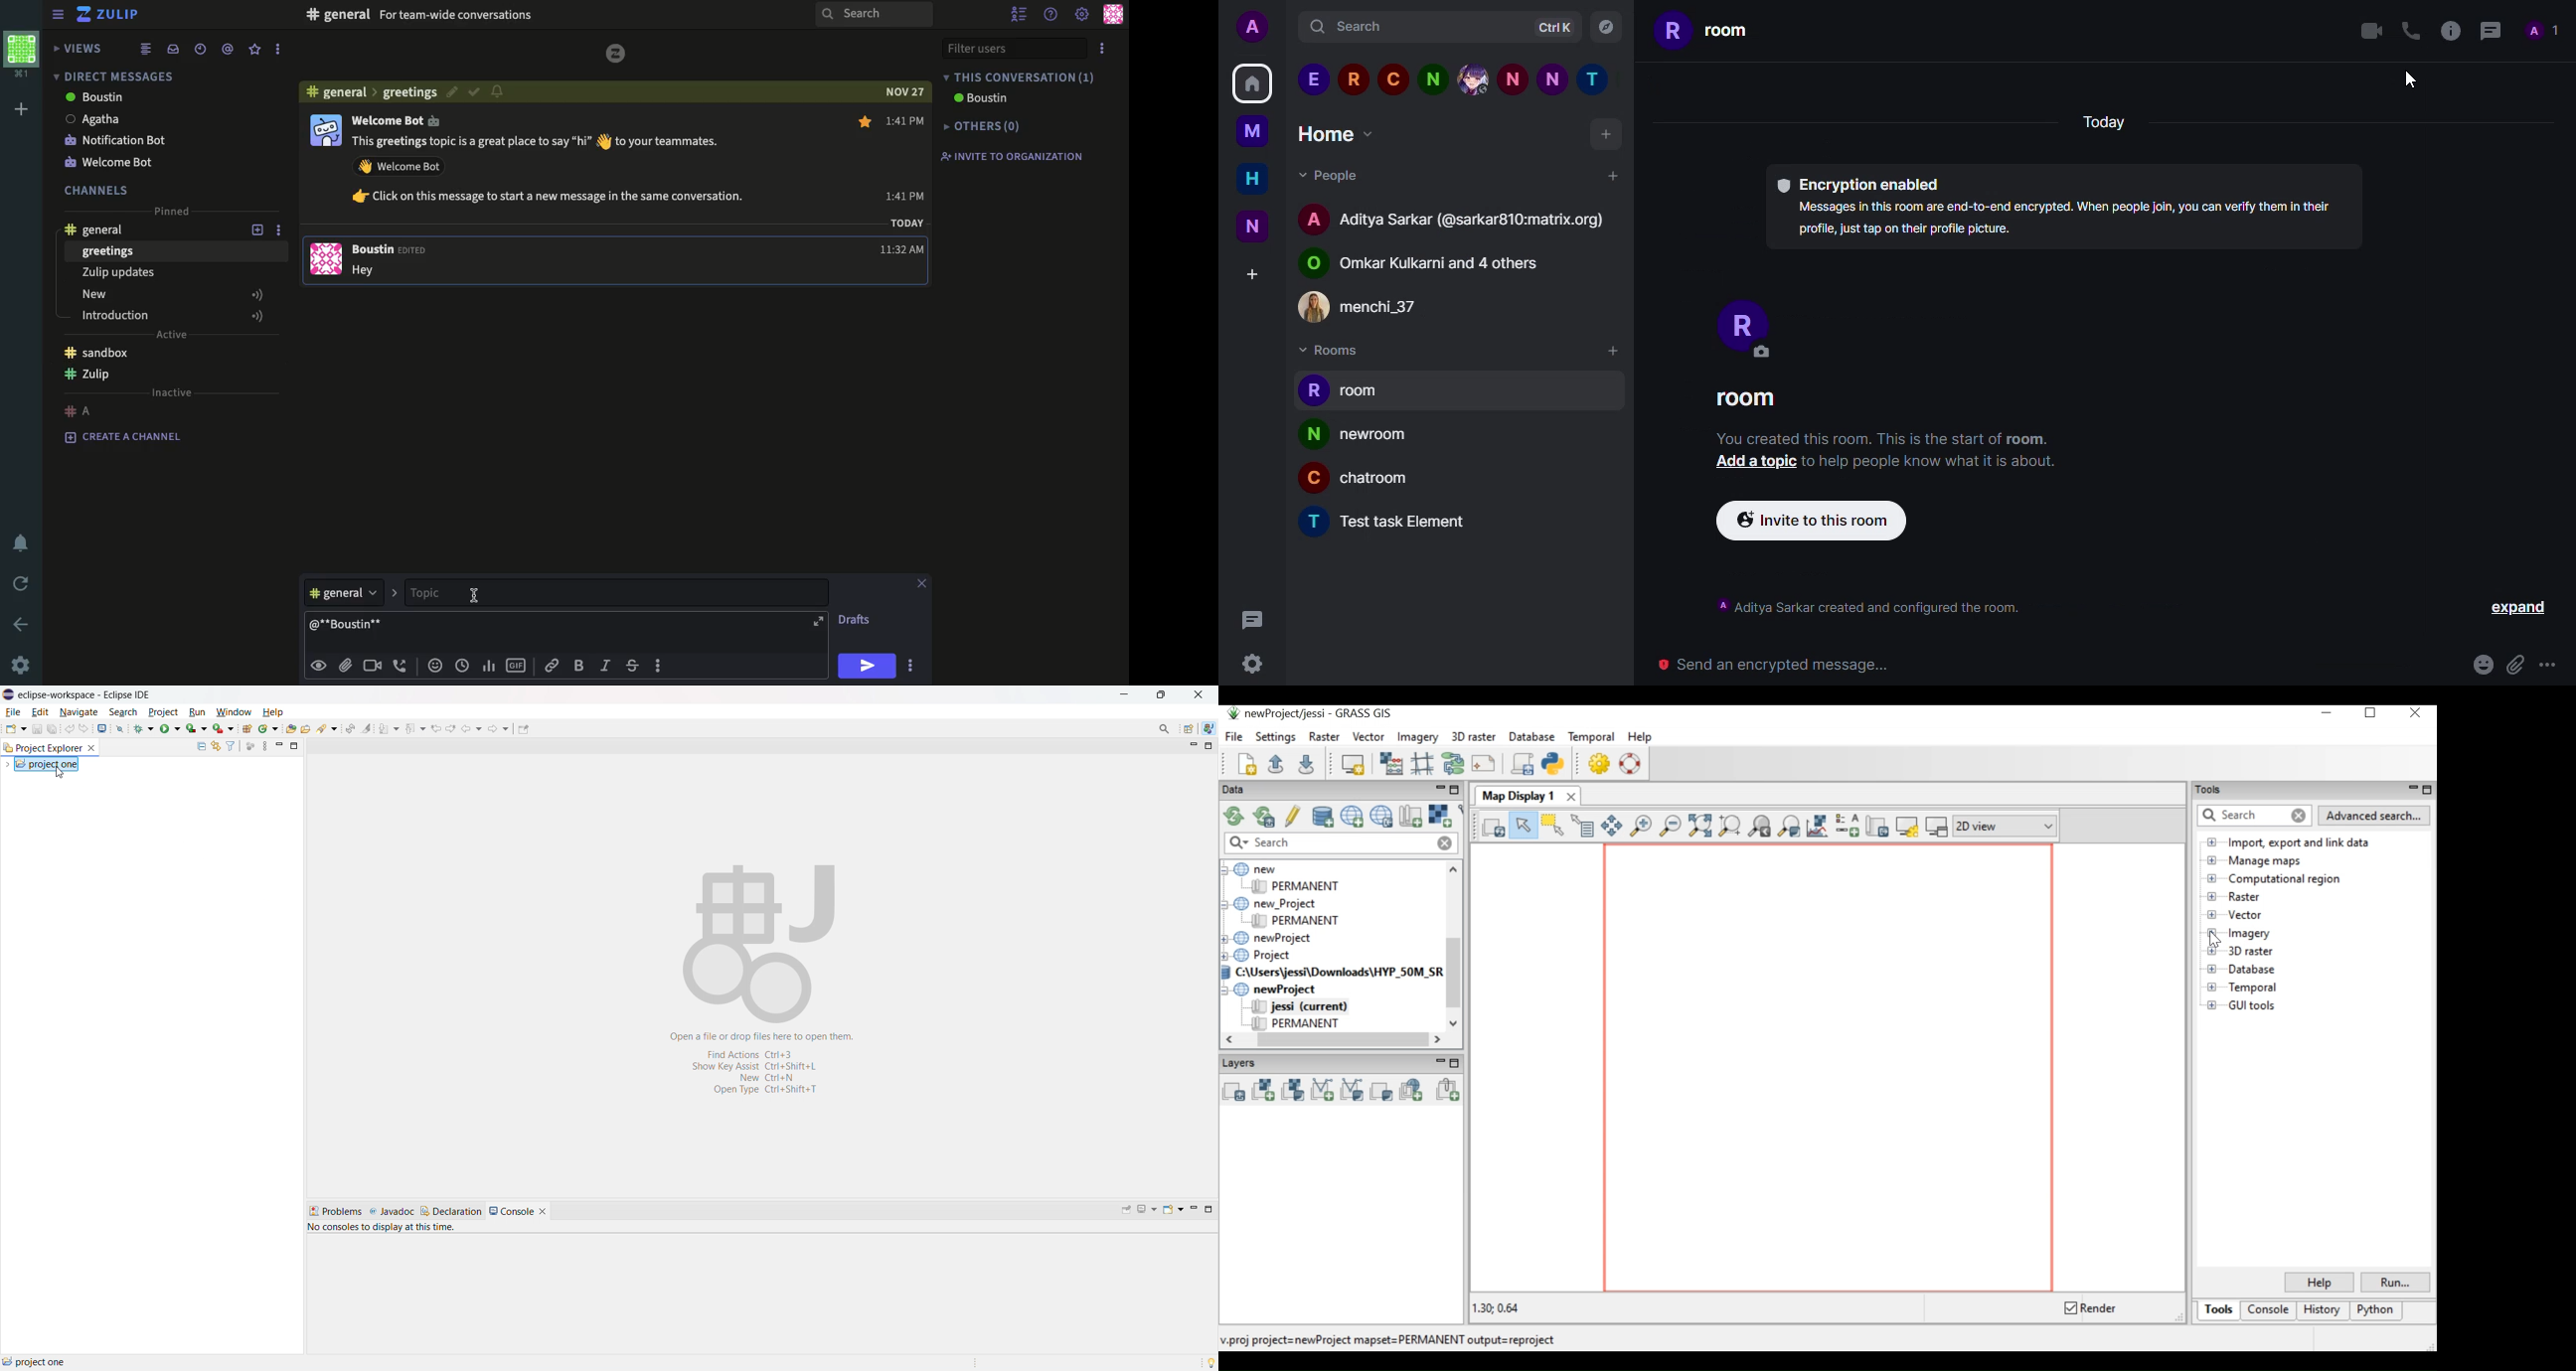  Describe the element at coordinates (979, 98) in the screenshot. I see `boustin` at that location.